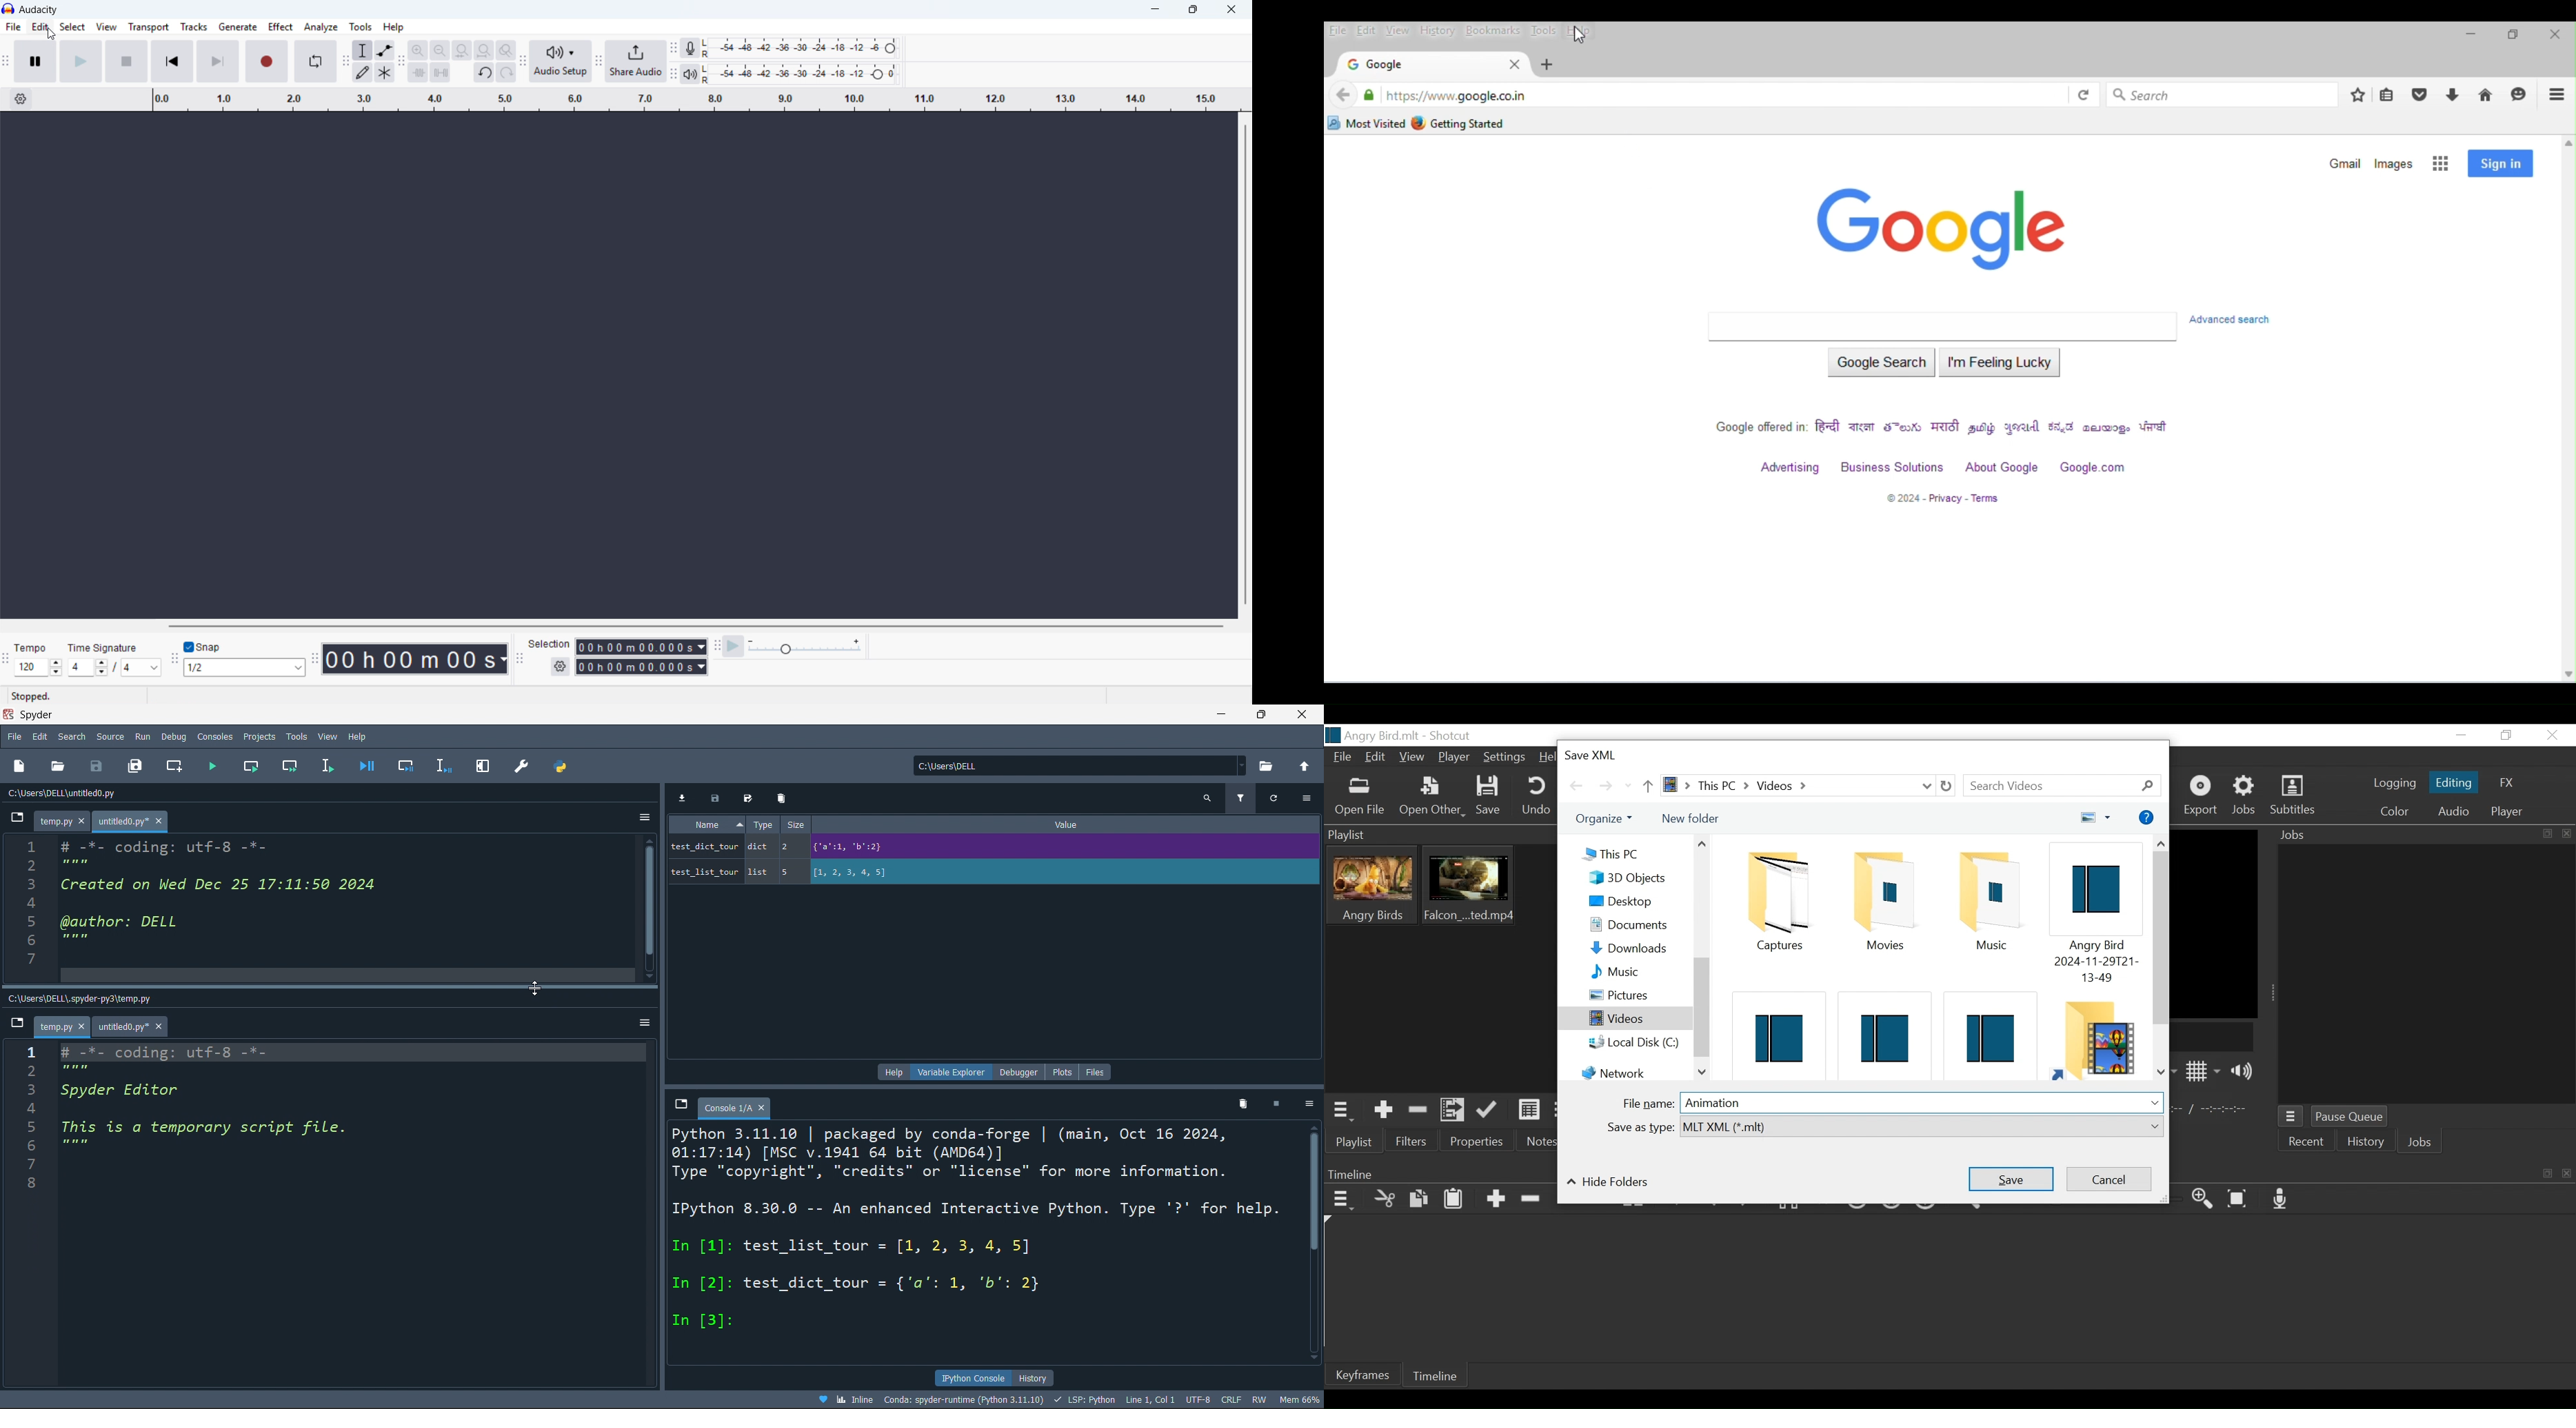 This screenshot has width=2576, height=1428. Describe the element at coordinates (506, 72) in the screenshot. I see `redo` at that location.